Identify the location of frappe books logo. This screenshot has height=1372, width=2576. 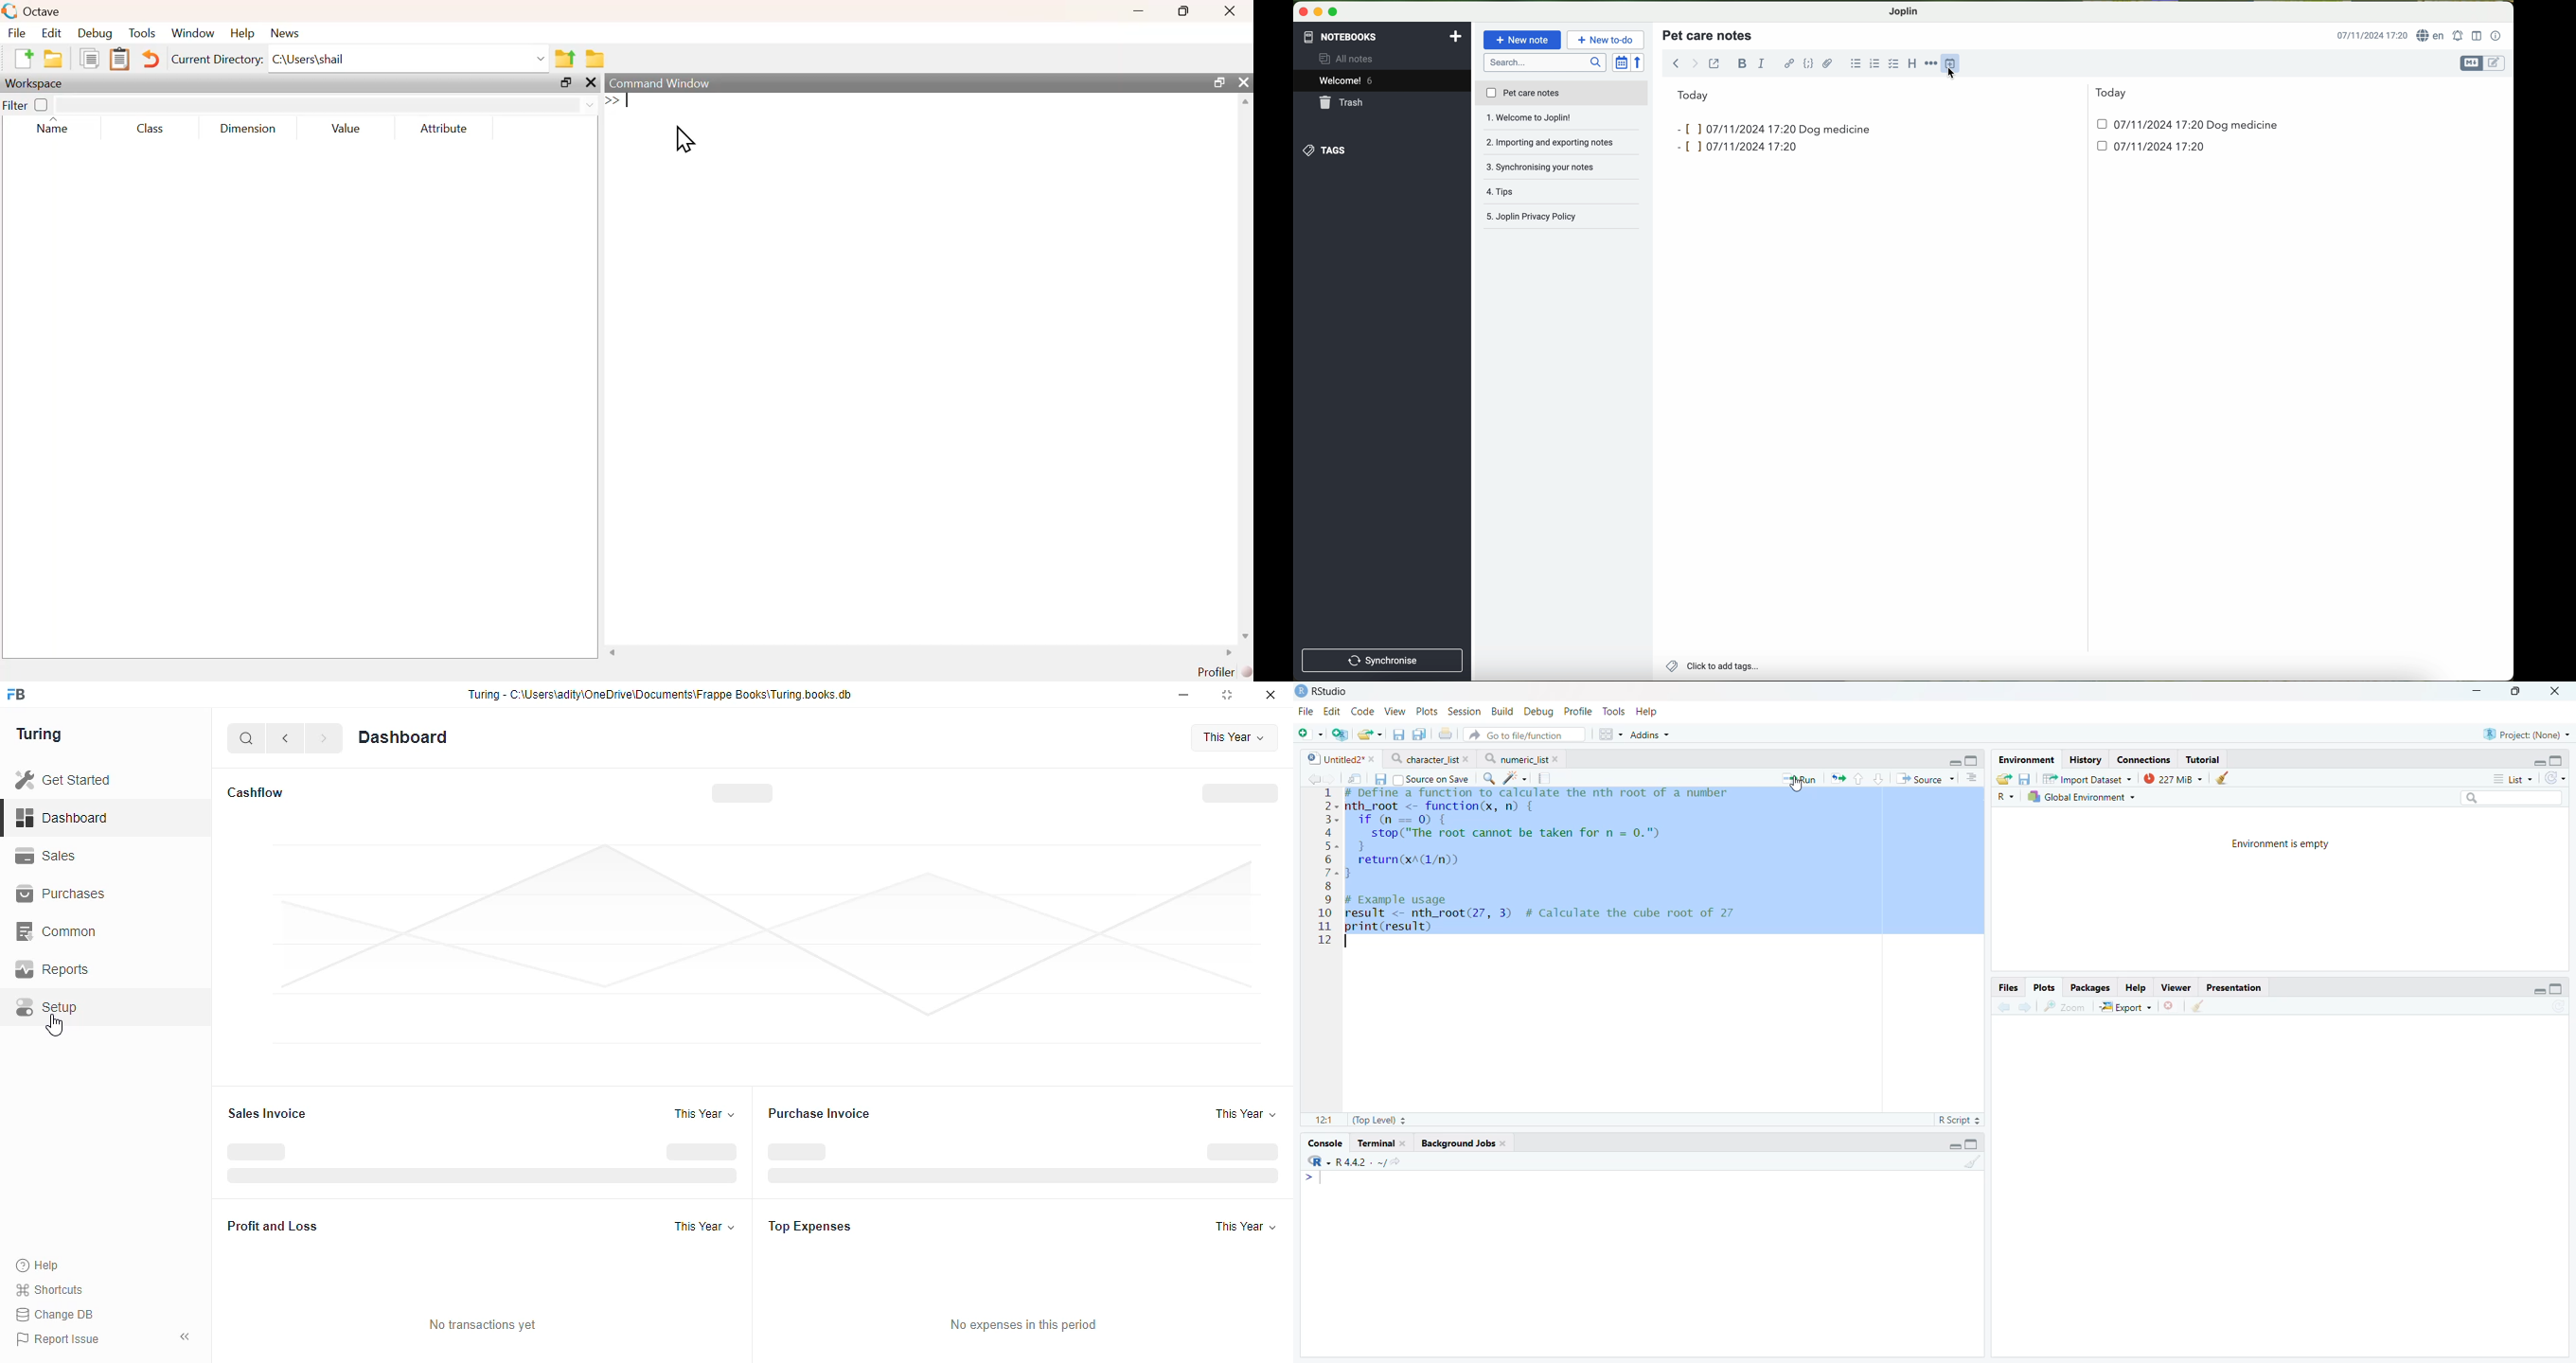
(24, 696).